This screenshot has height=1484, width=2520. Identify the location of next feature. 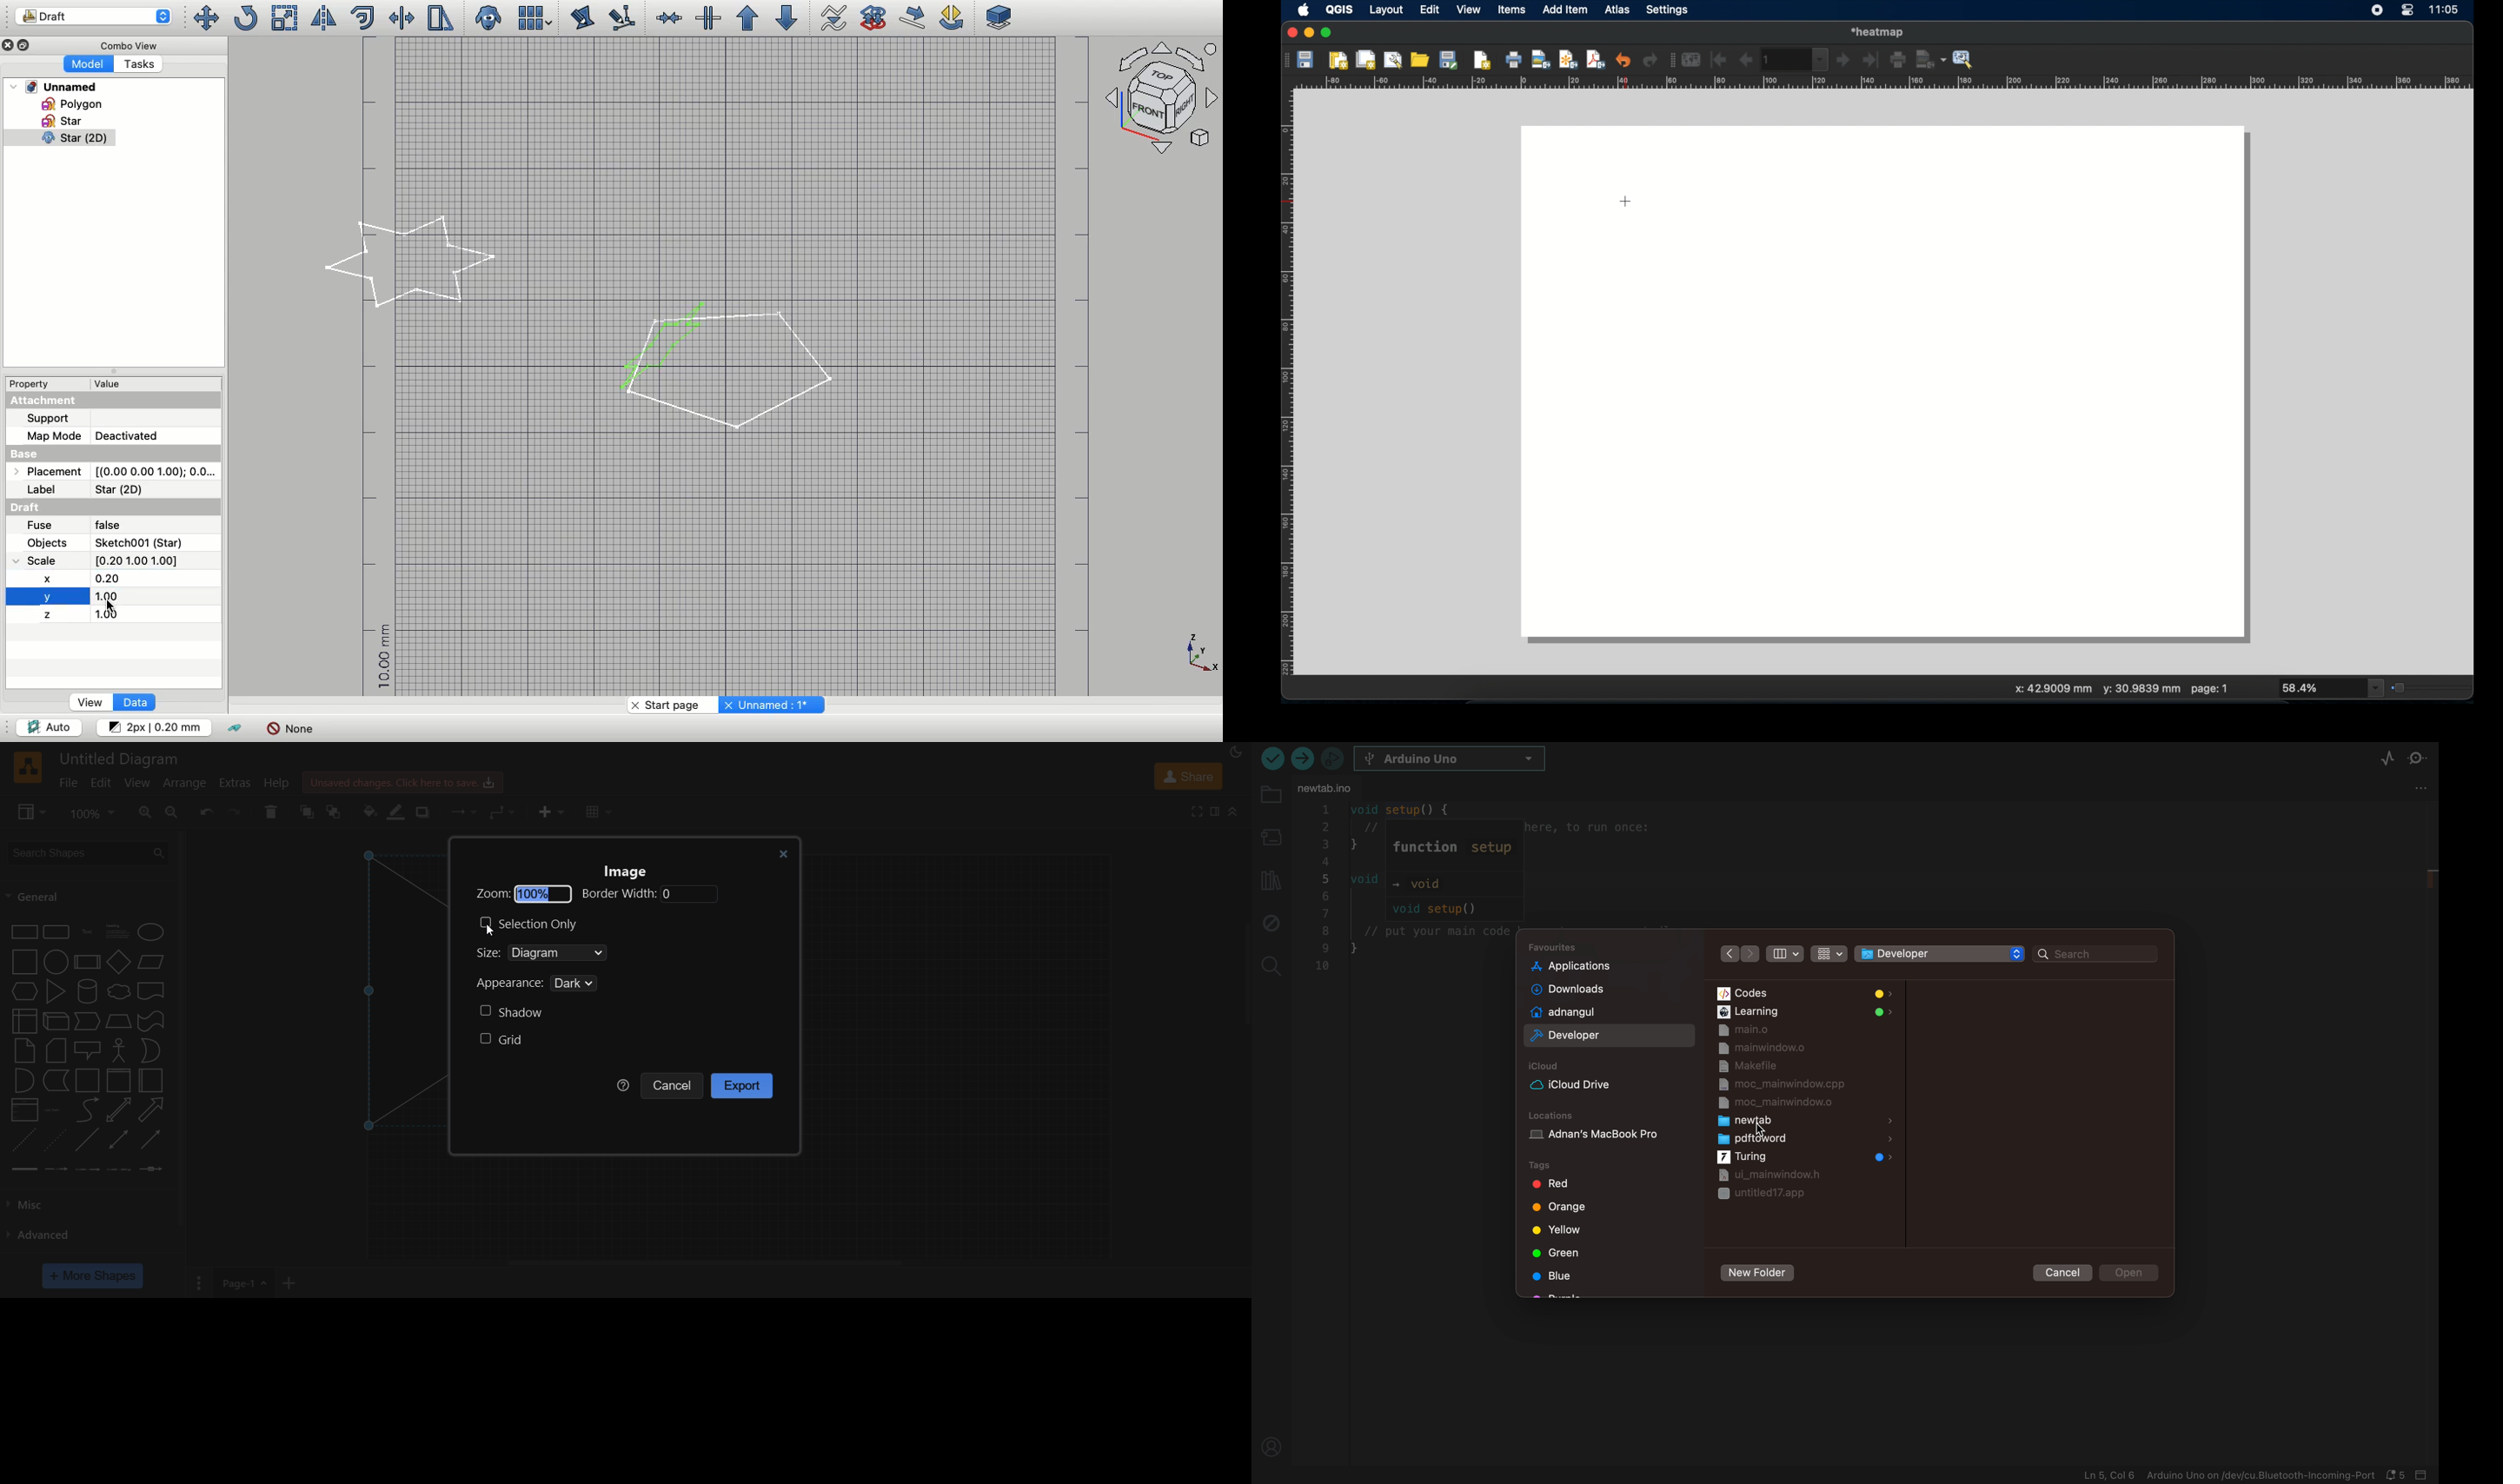
(1844, 61).